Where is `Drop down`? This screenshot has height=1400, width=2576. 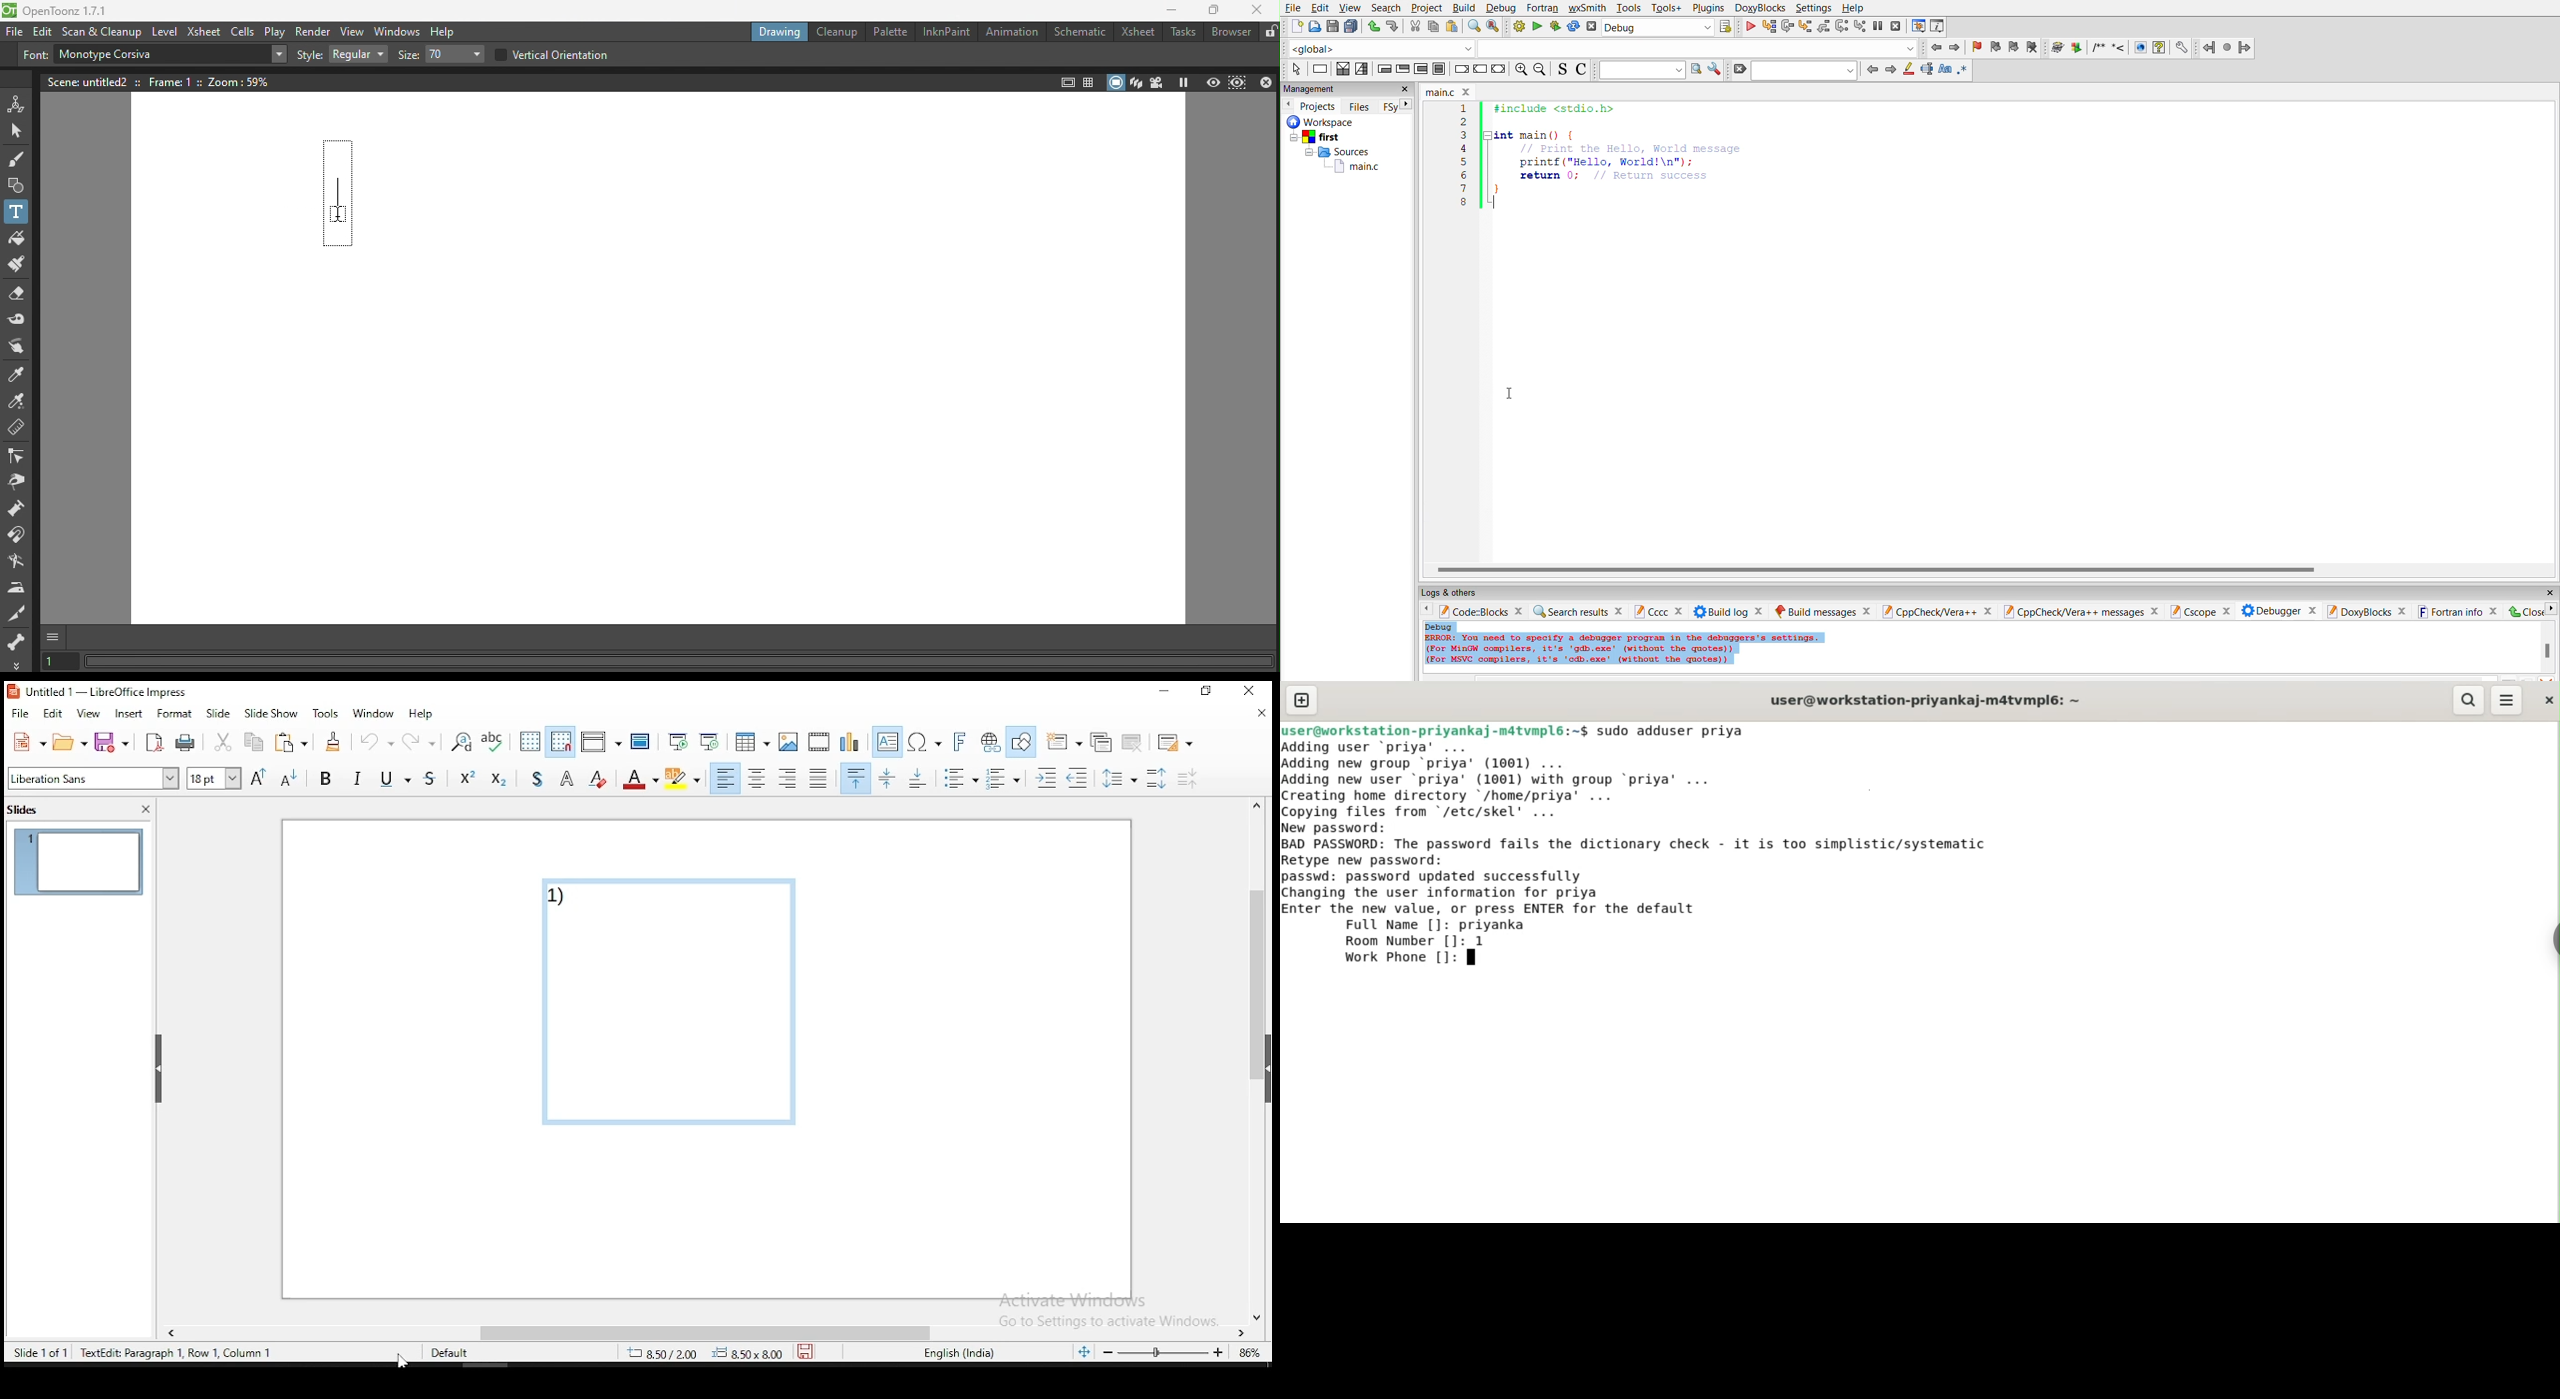
Drop down is located at coordinates (357, 56).